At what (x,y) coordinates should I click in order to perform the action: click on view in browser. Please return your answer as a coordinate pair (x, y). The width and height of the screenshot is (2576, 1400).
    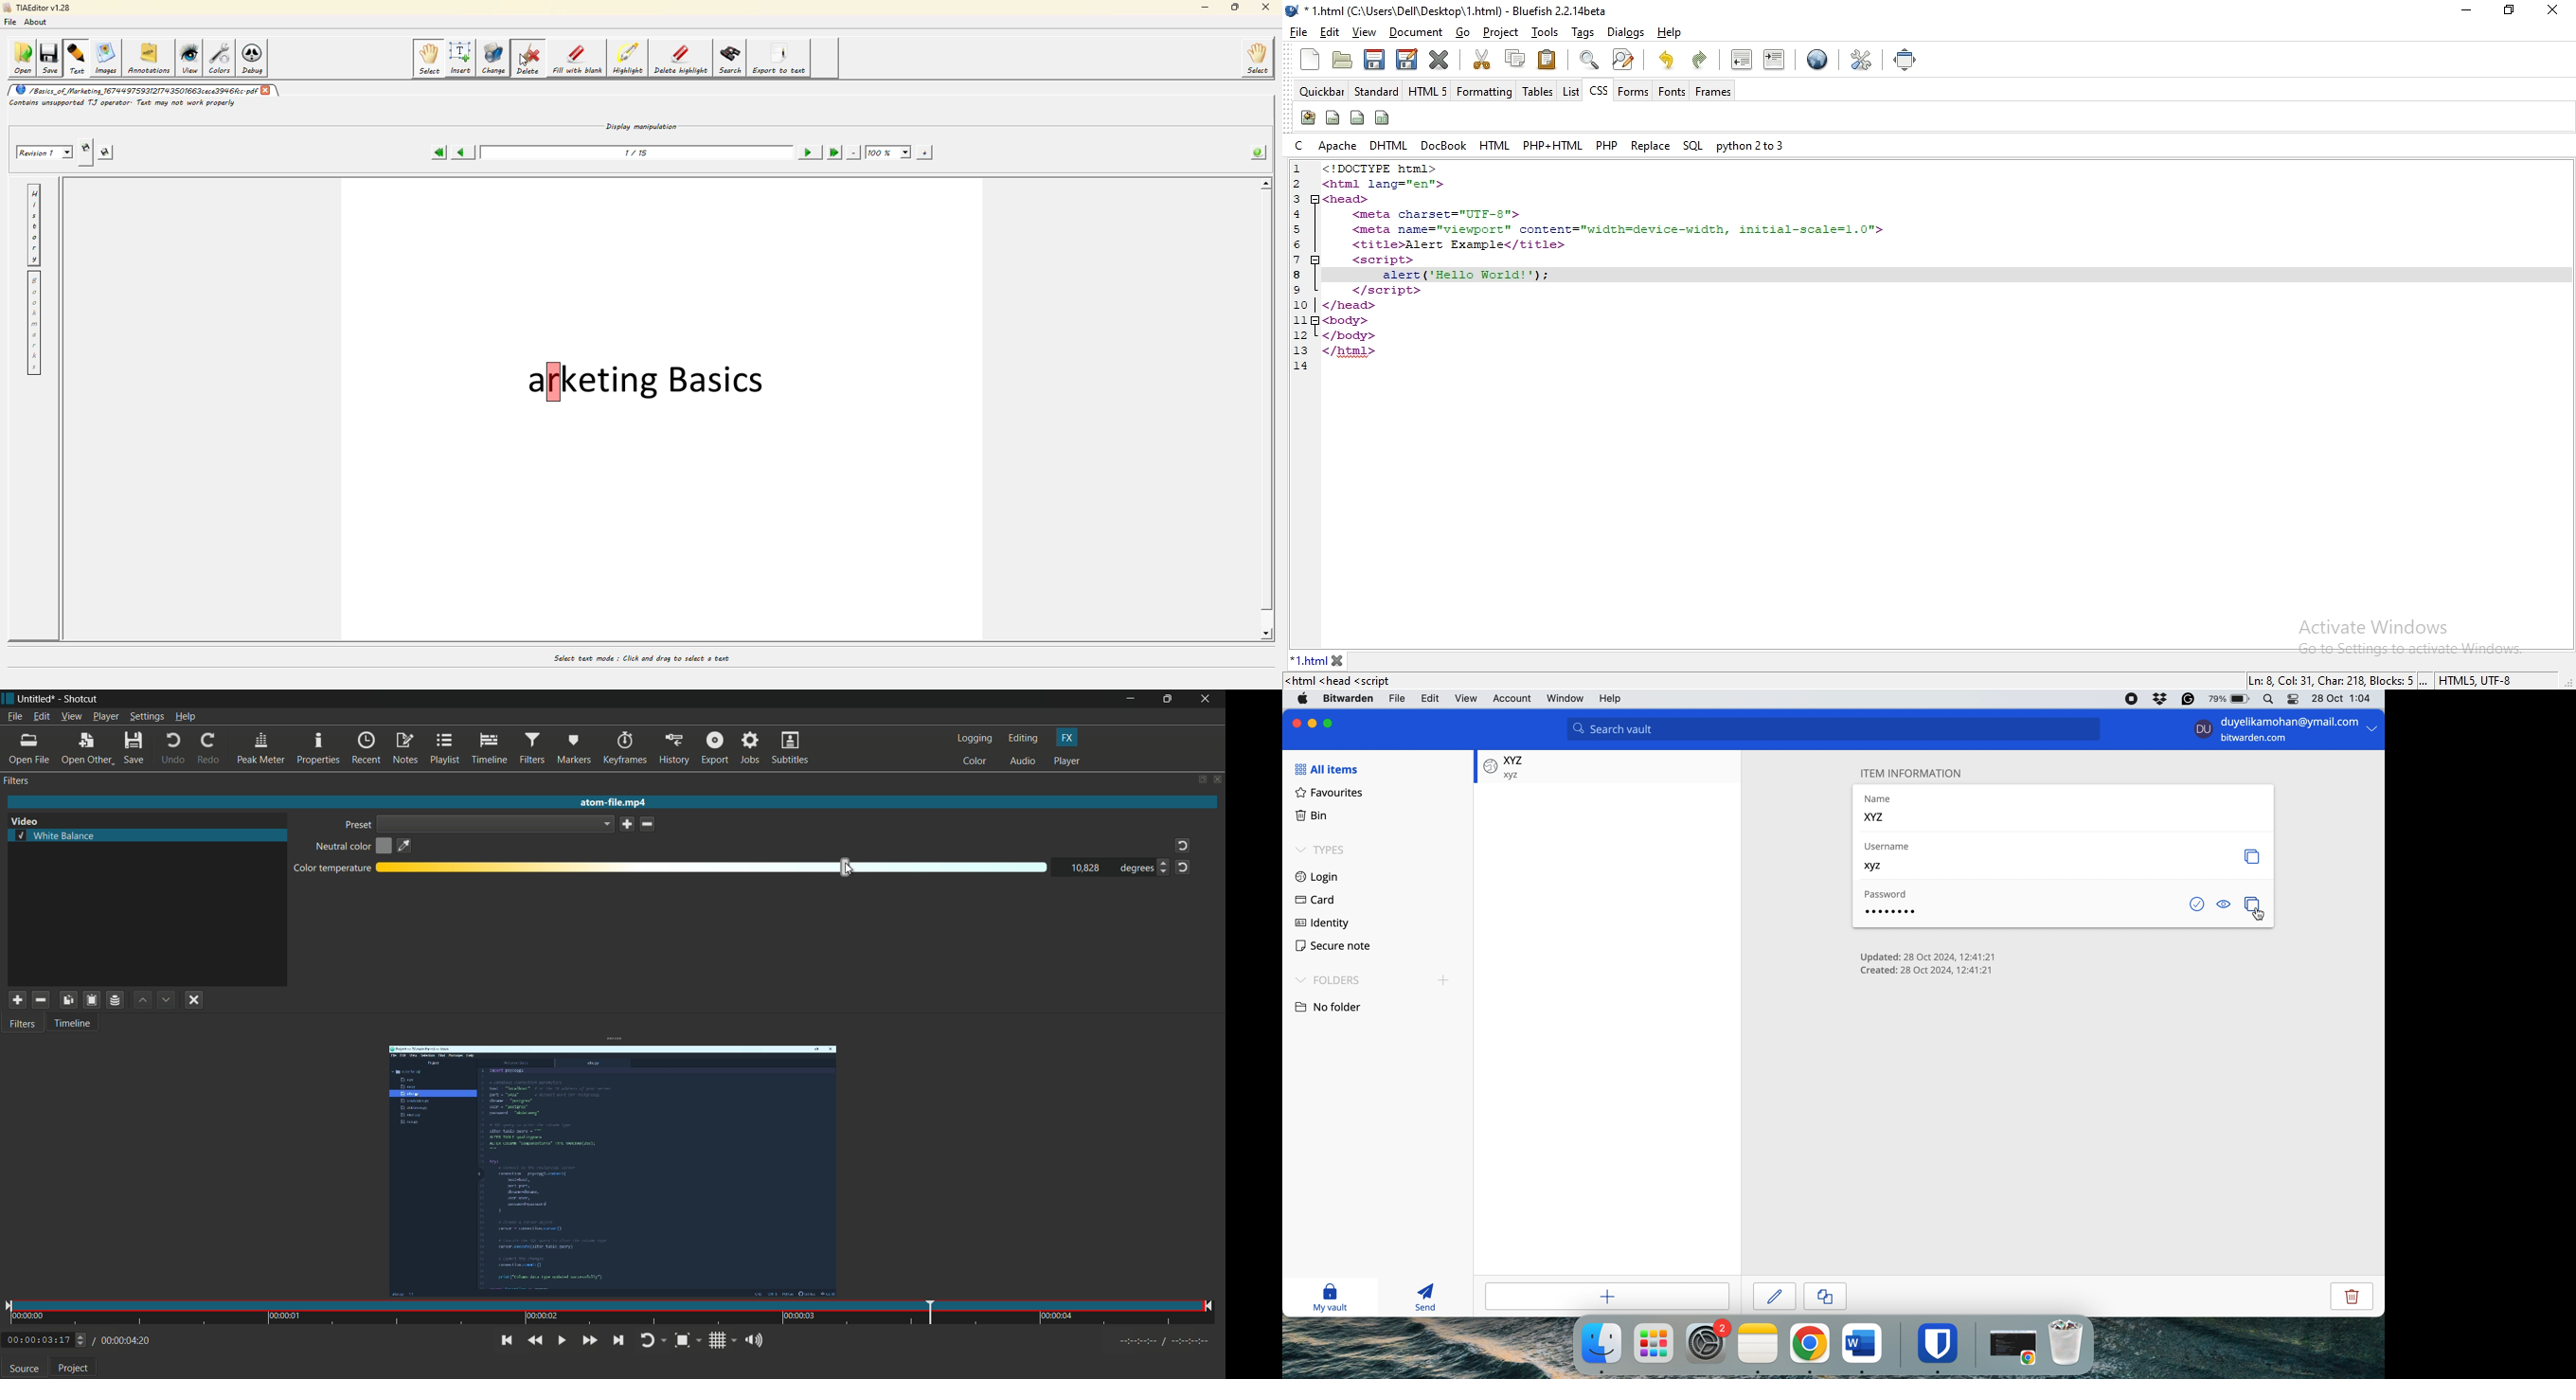
    Looking at the image, I should click on (1818, 61).